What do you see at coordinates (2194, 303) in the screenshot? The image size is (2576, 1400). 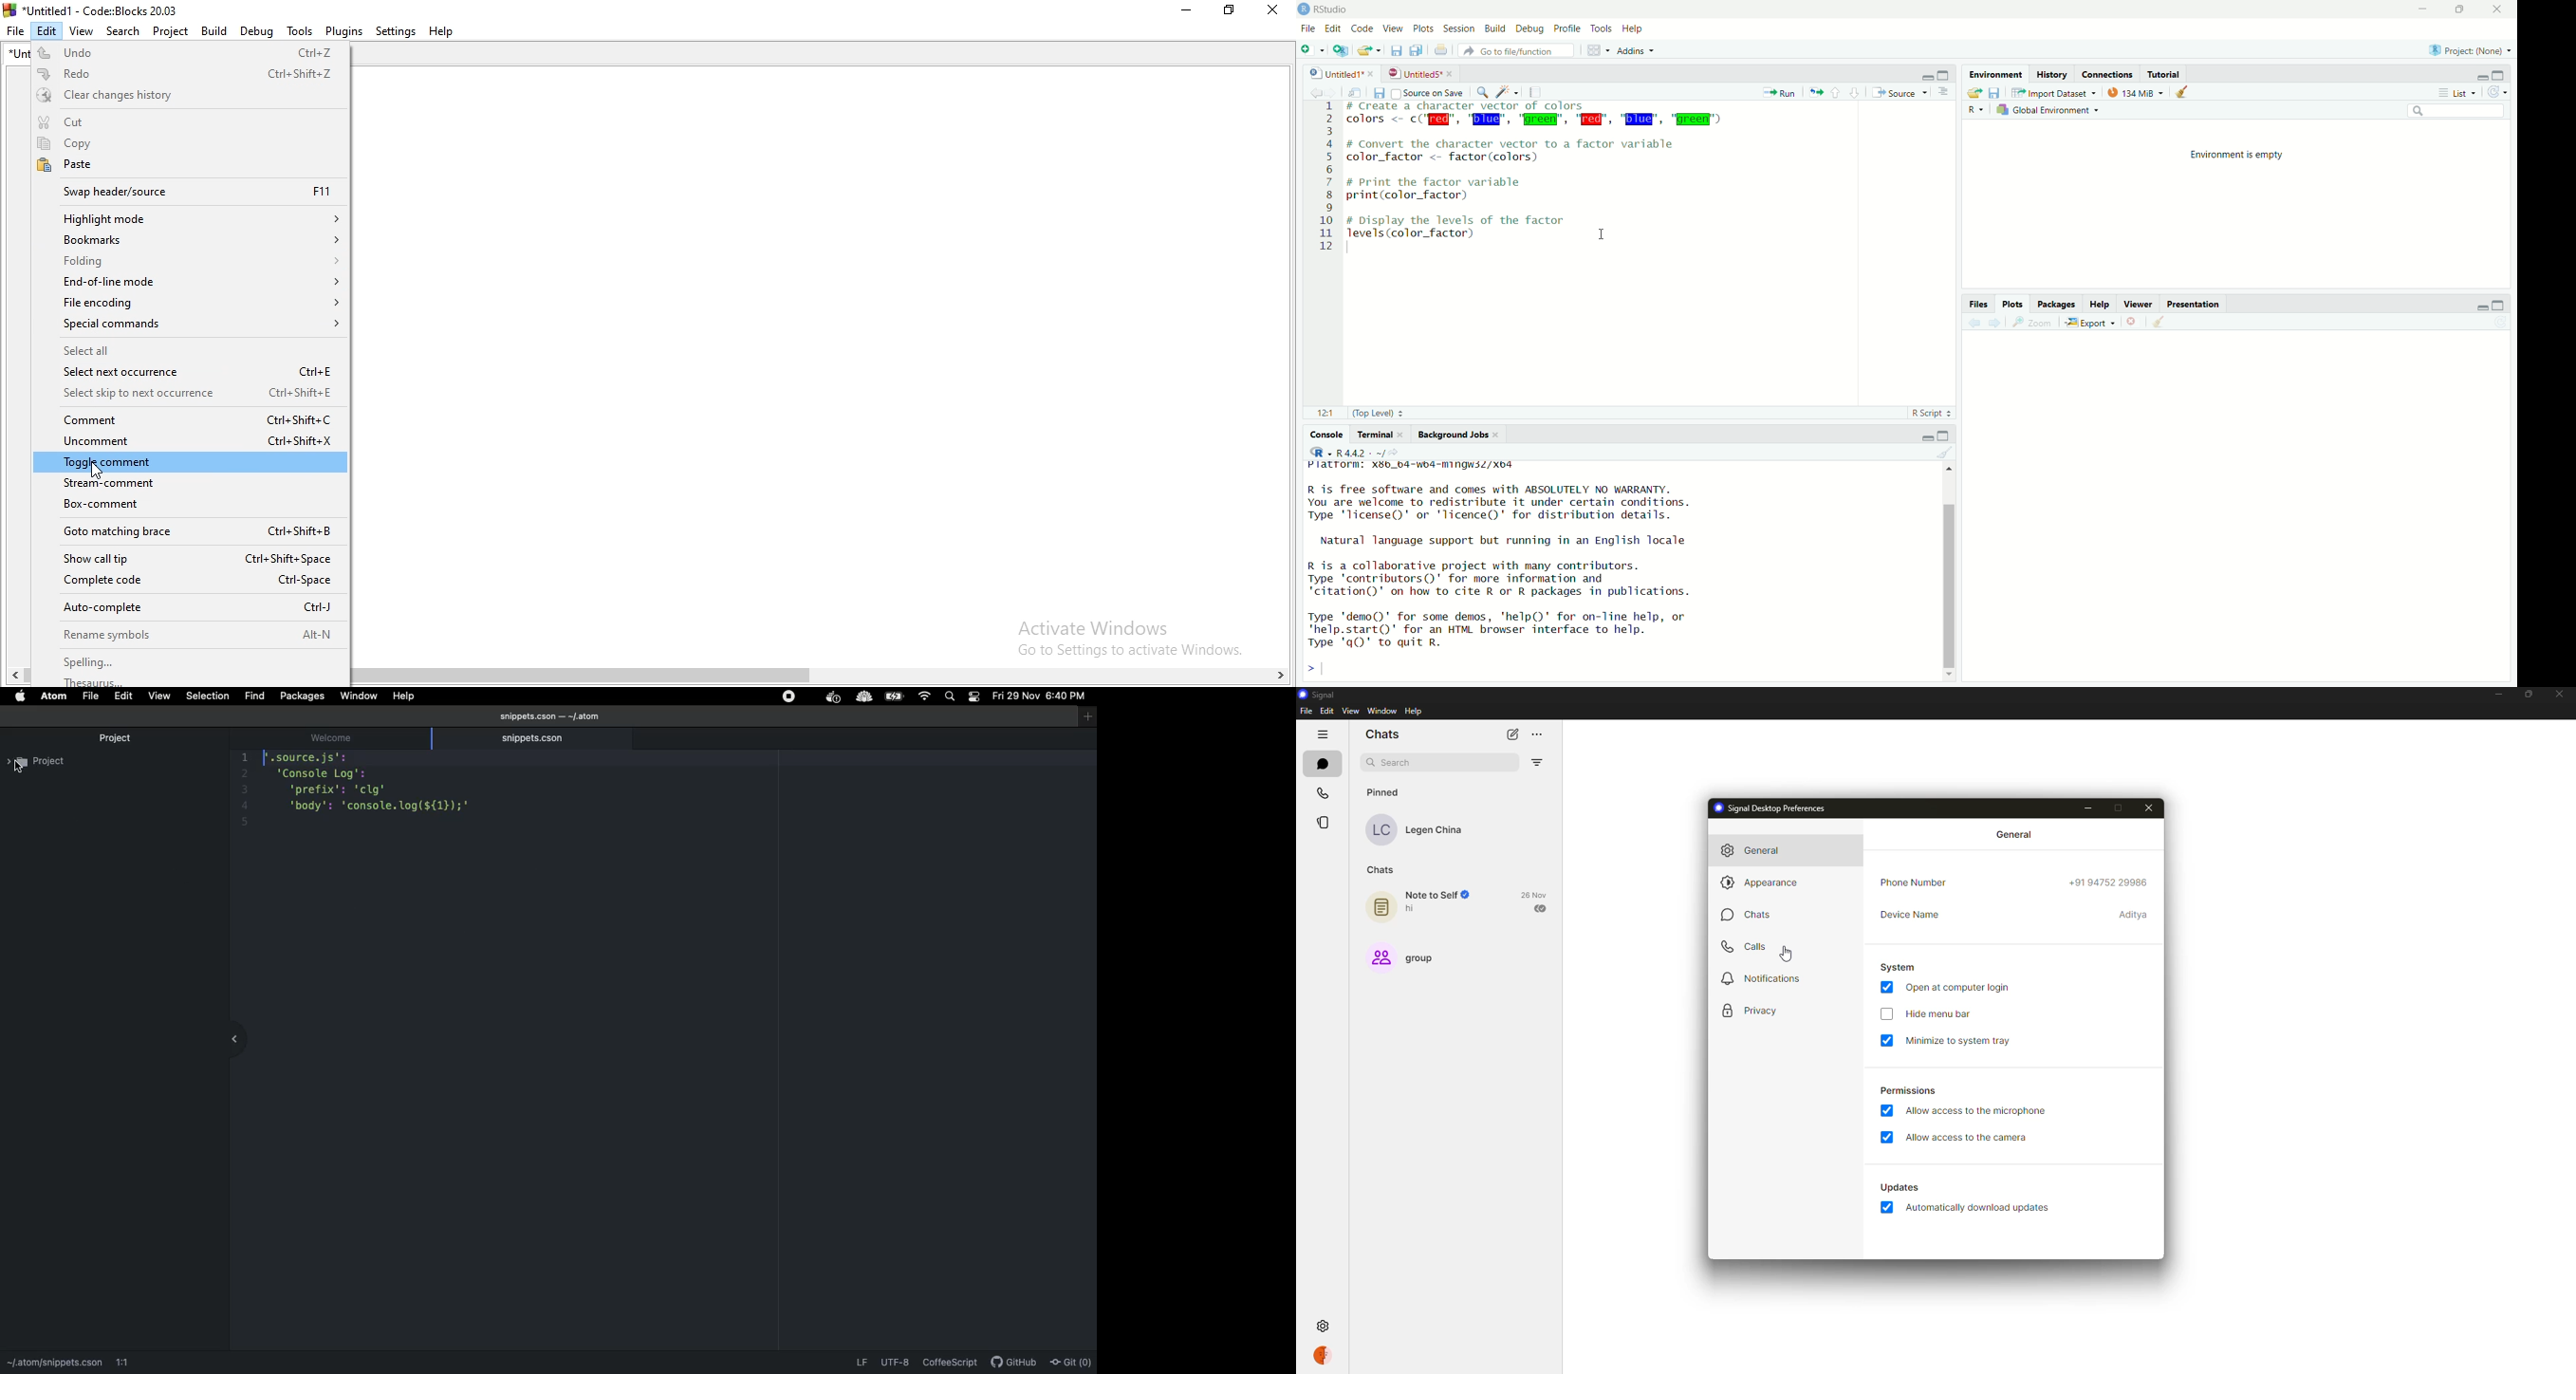 I see `Presentation` at bounding box center [2194, 303].